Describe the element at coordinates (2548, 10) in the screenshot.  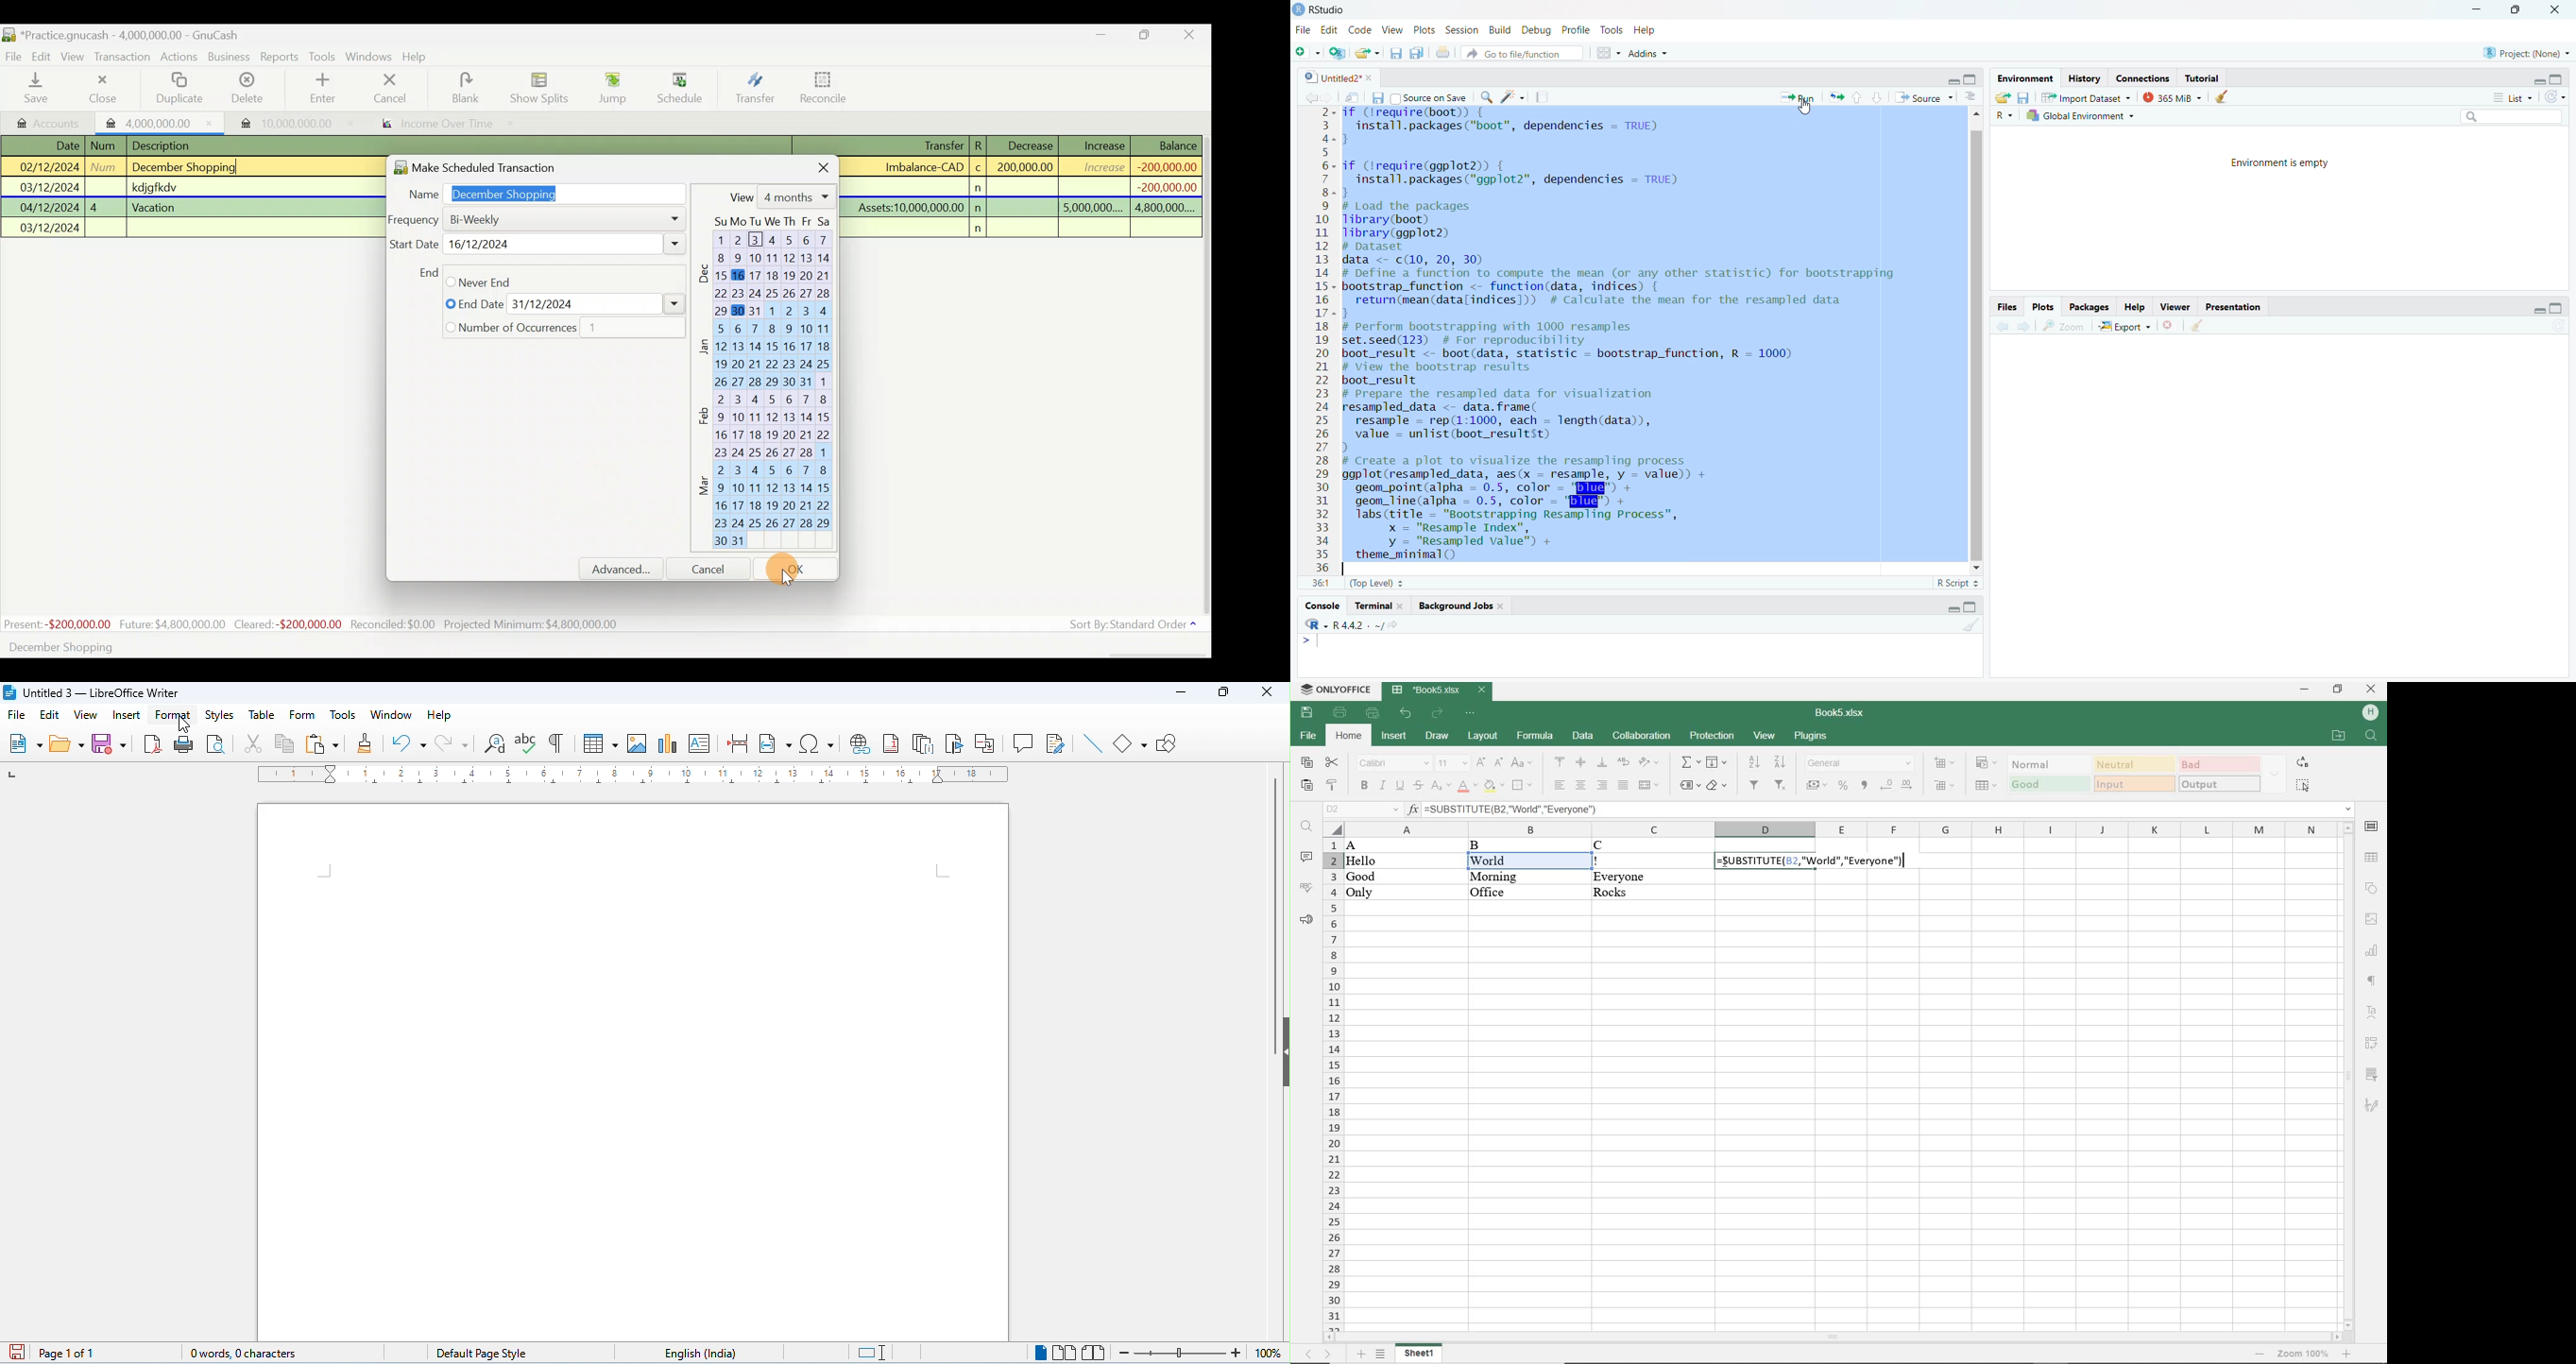
I see `close` at that location.